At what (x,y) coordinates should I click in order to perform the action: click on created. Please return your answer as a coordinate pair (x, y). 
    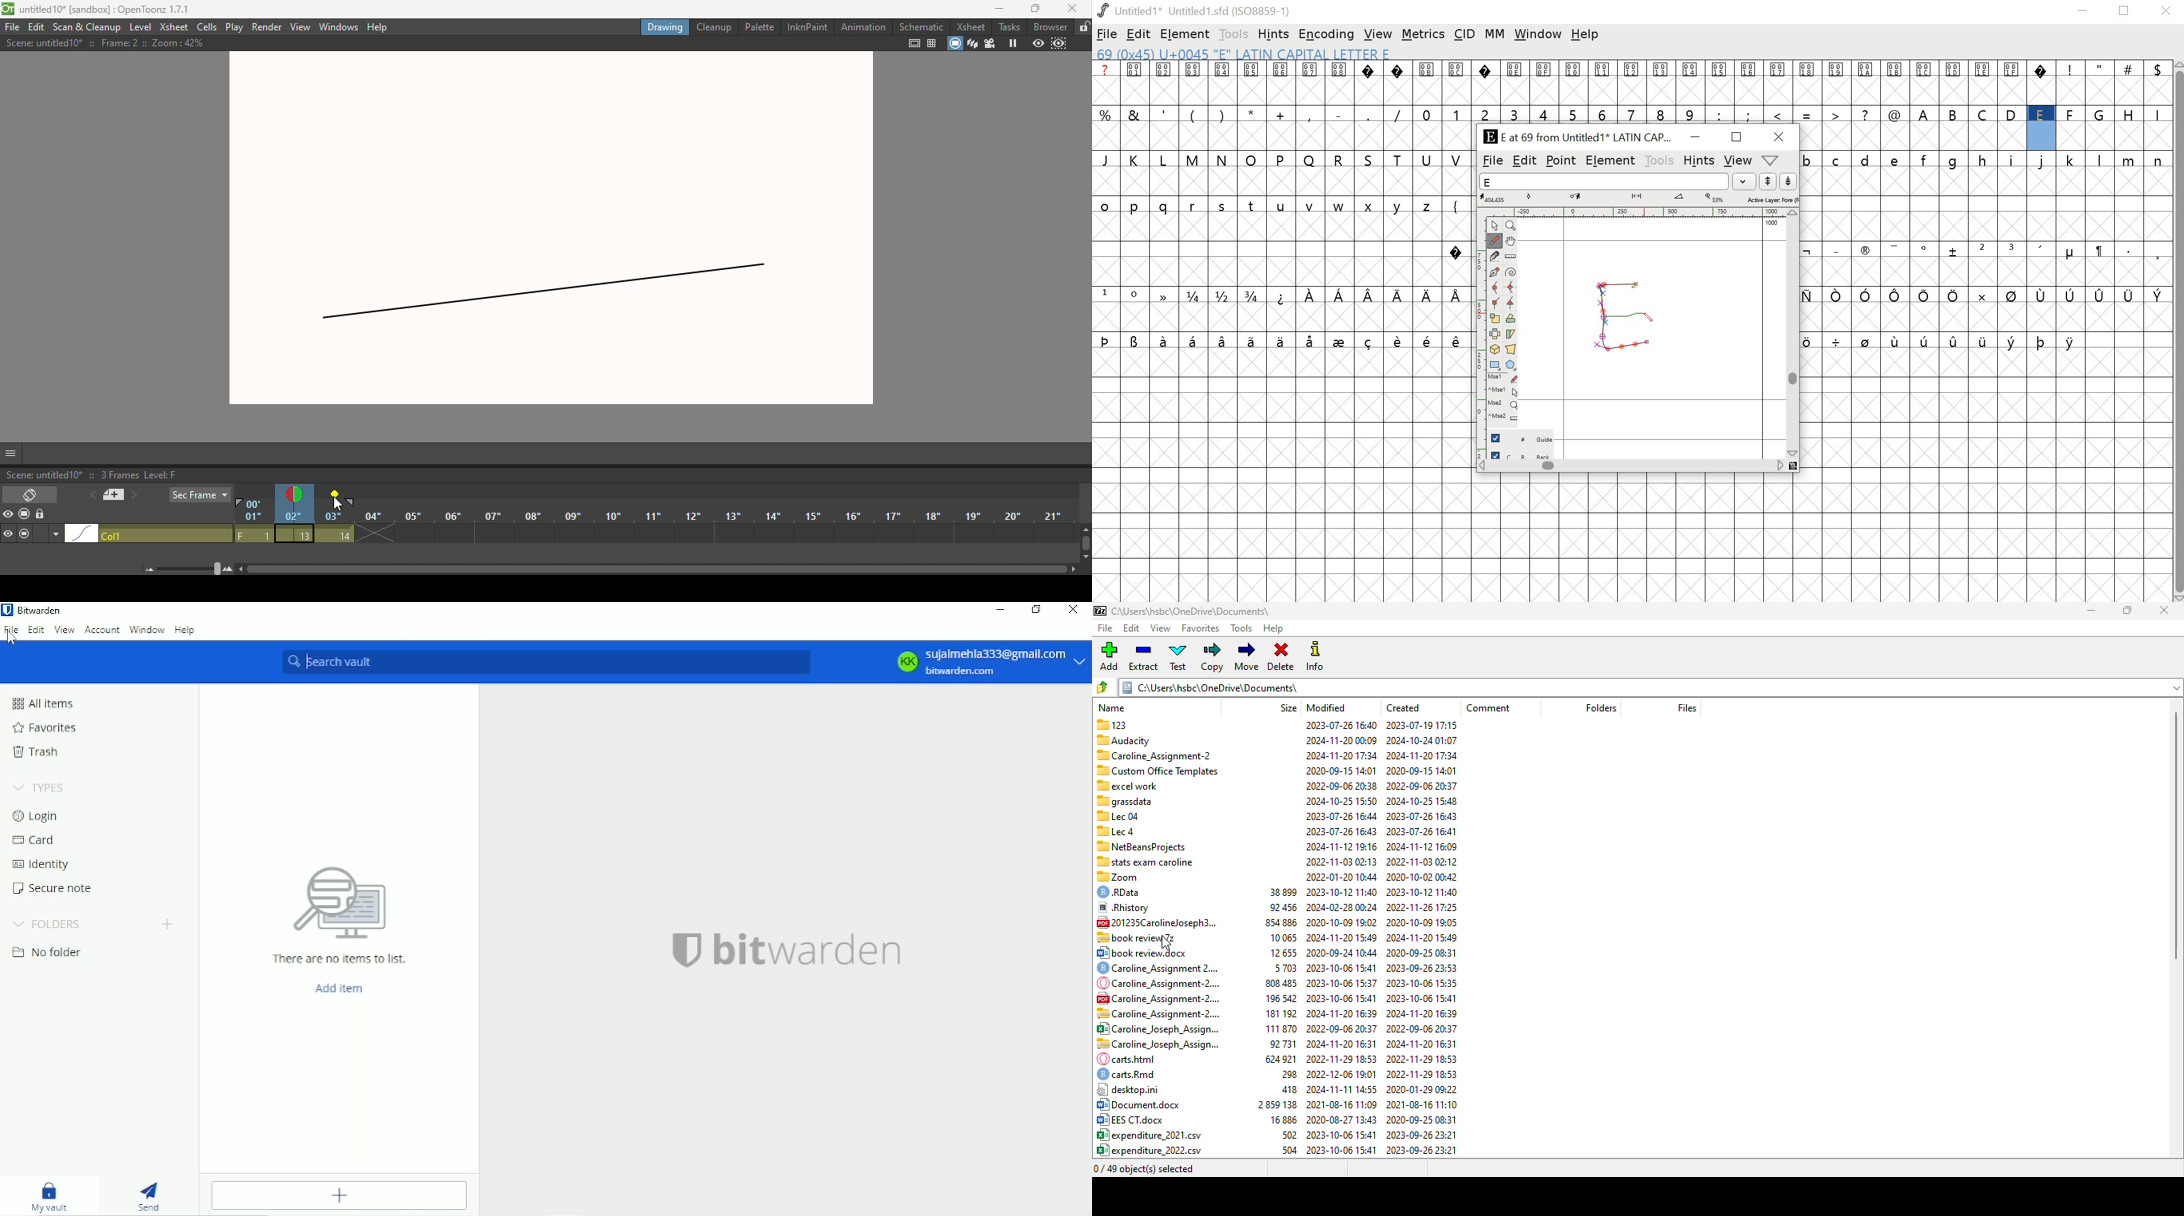
    Looking at the image, I should click on (1403, 708).